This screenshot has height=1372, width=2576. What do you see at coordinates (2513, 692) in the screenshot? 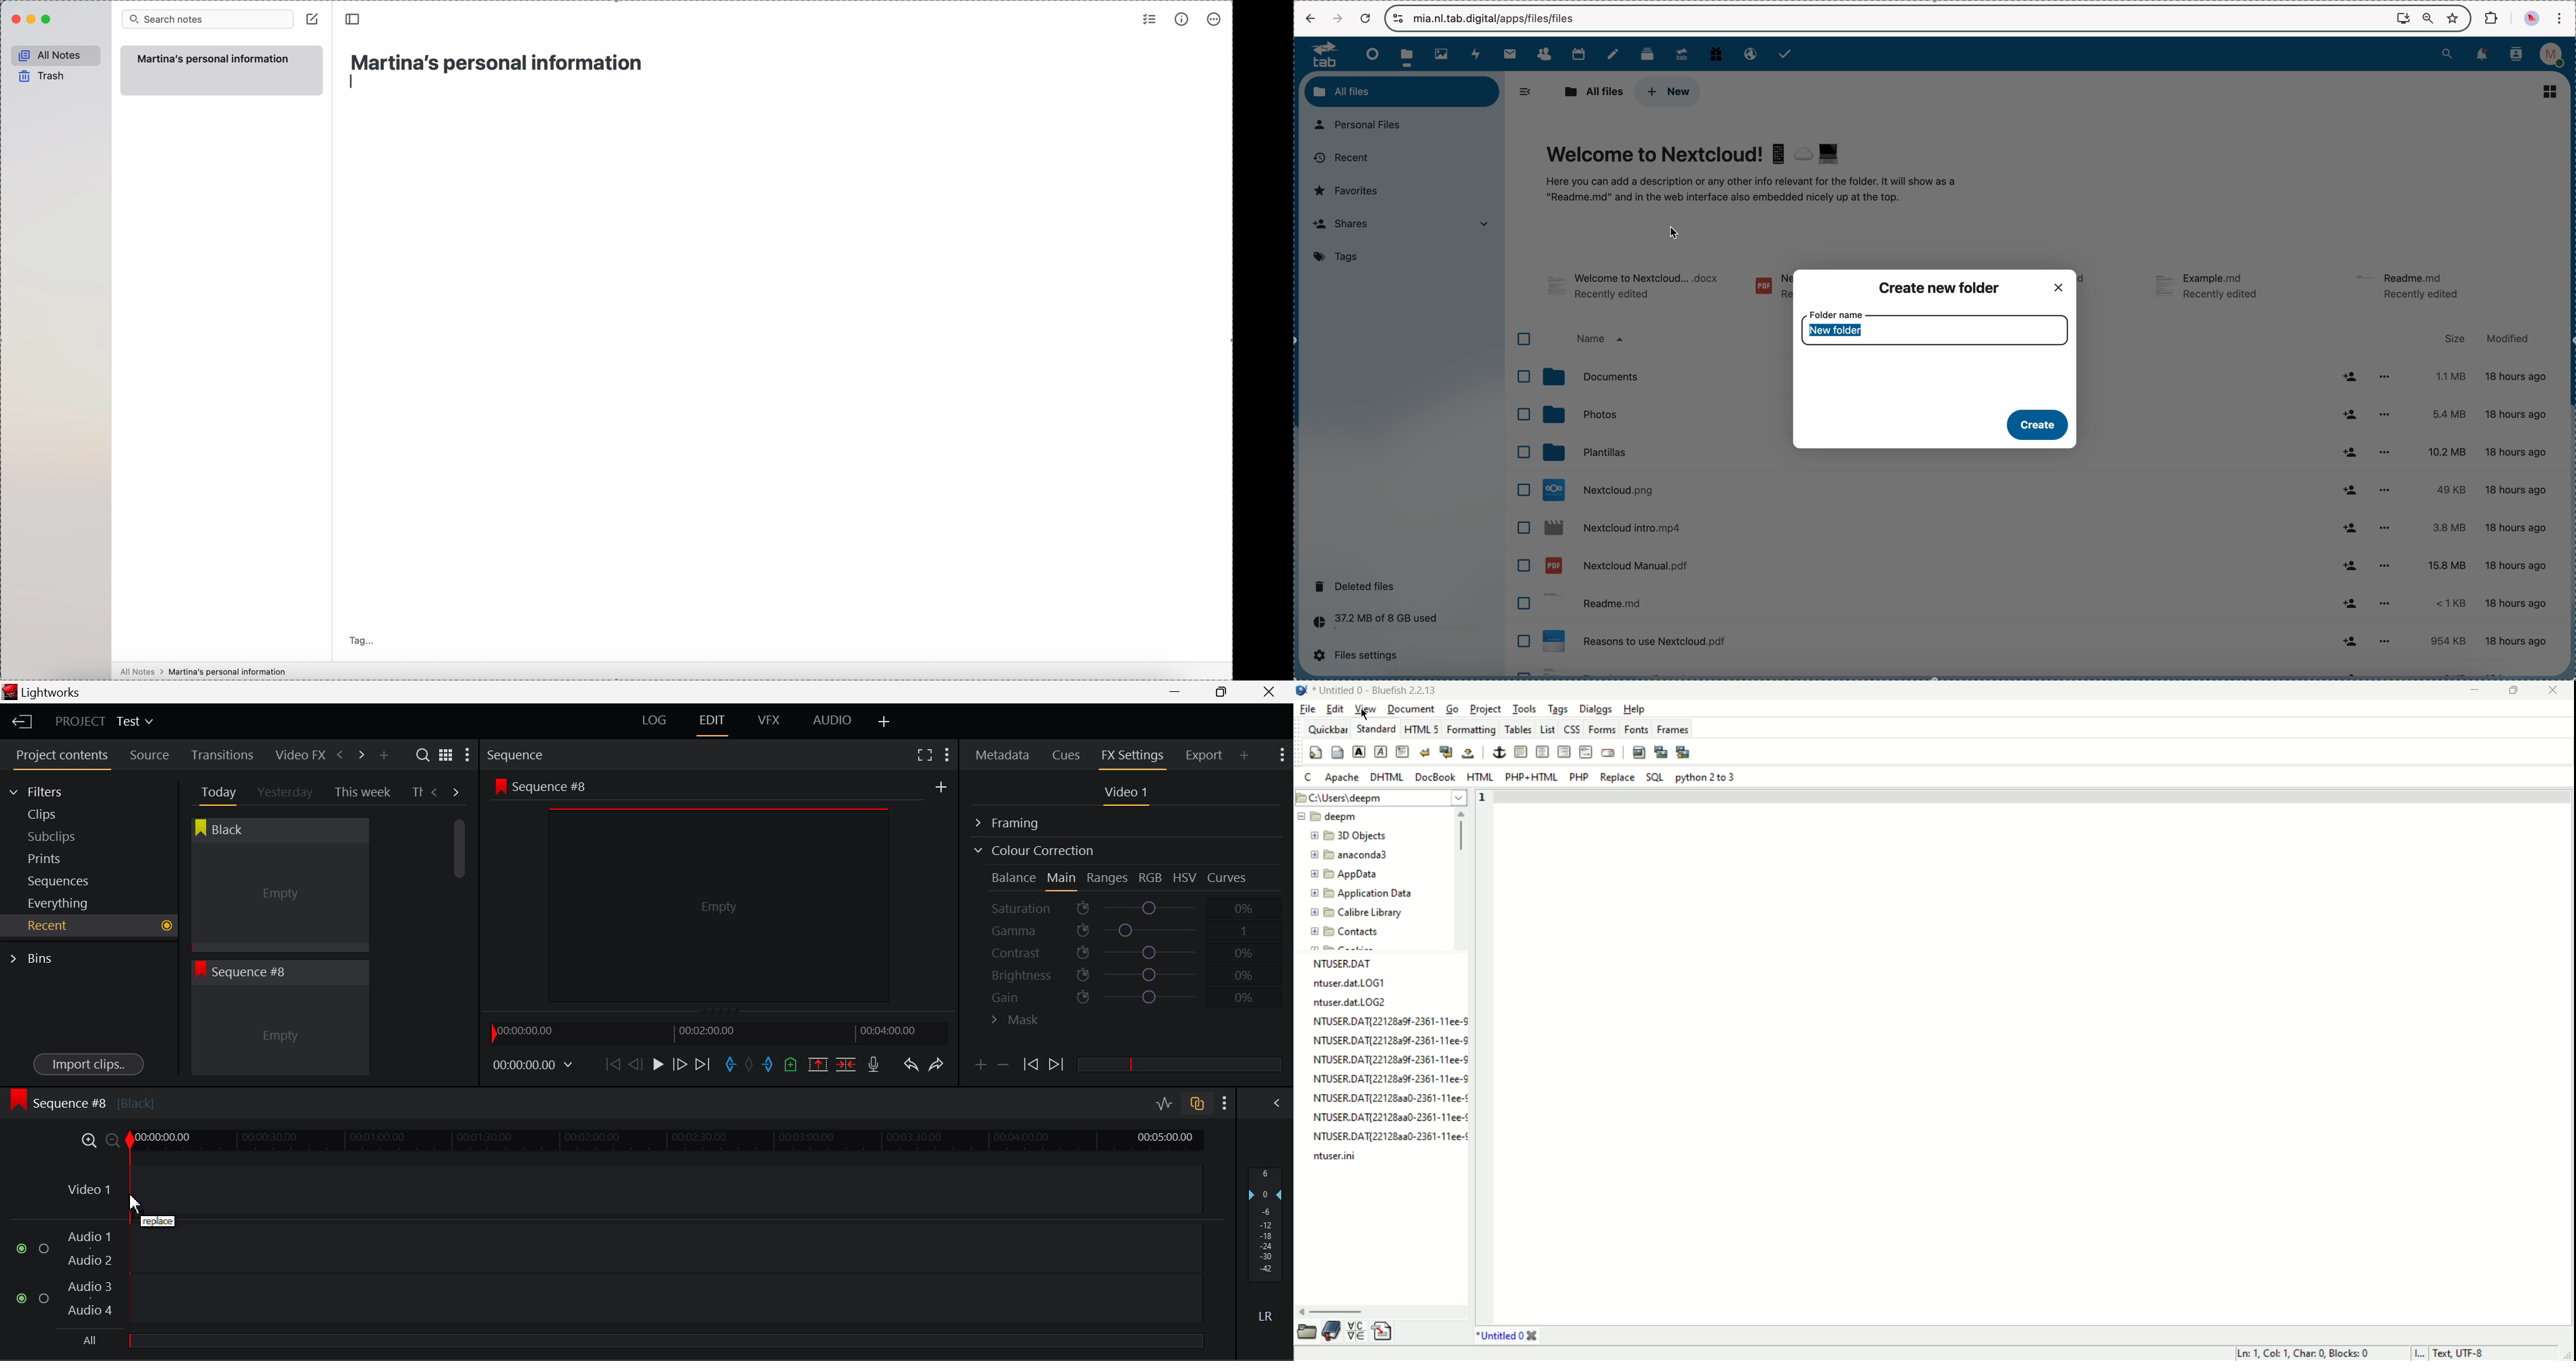
I see `maximize` at bounding box center [2513, 692].